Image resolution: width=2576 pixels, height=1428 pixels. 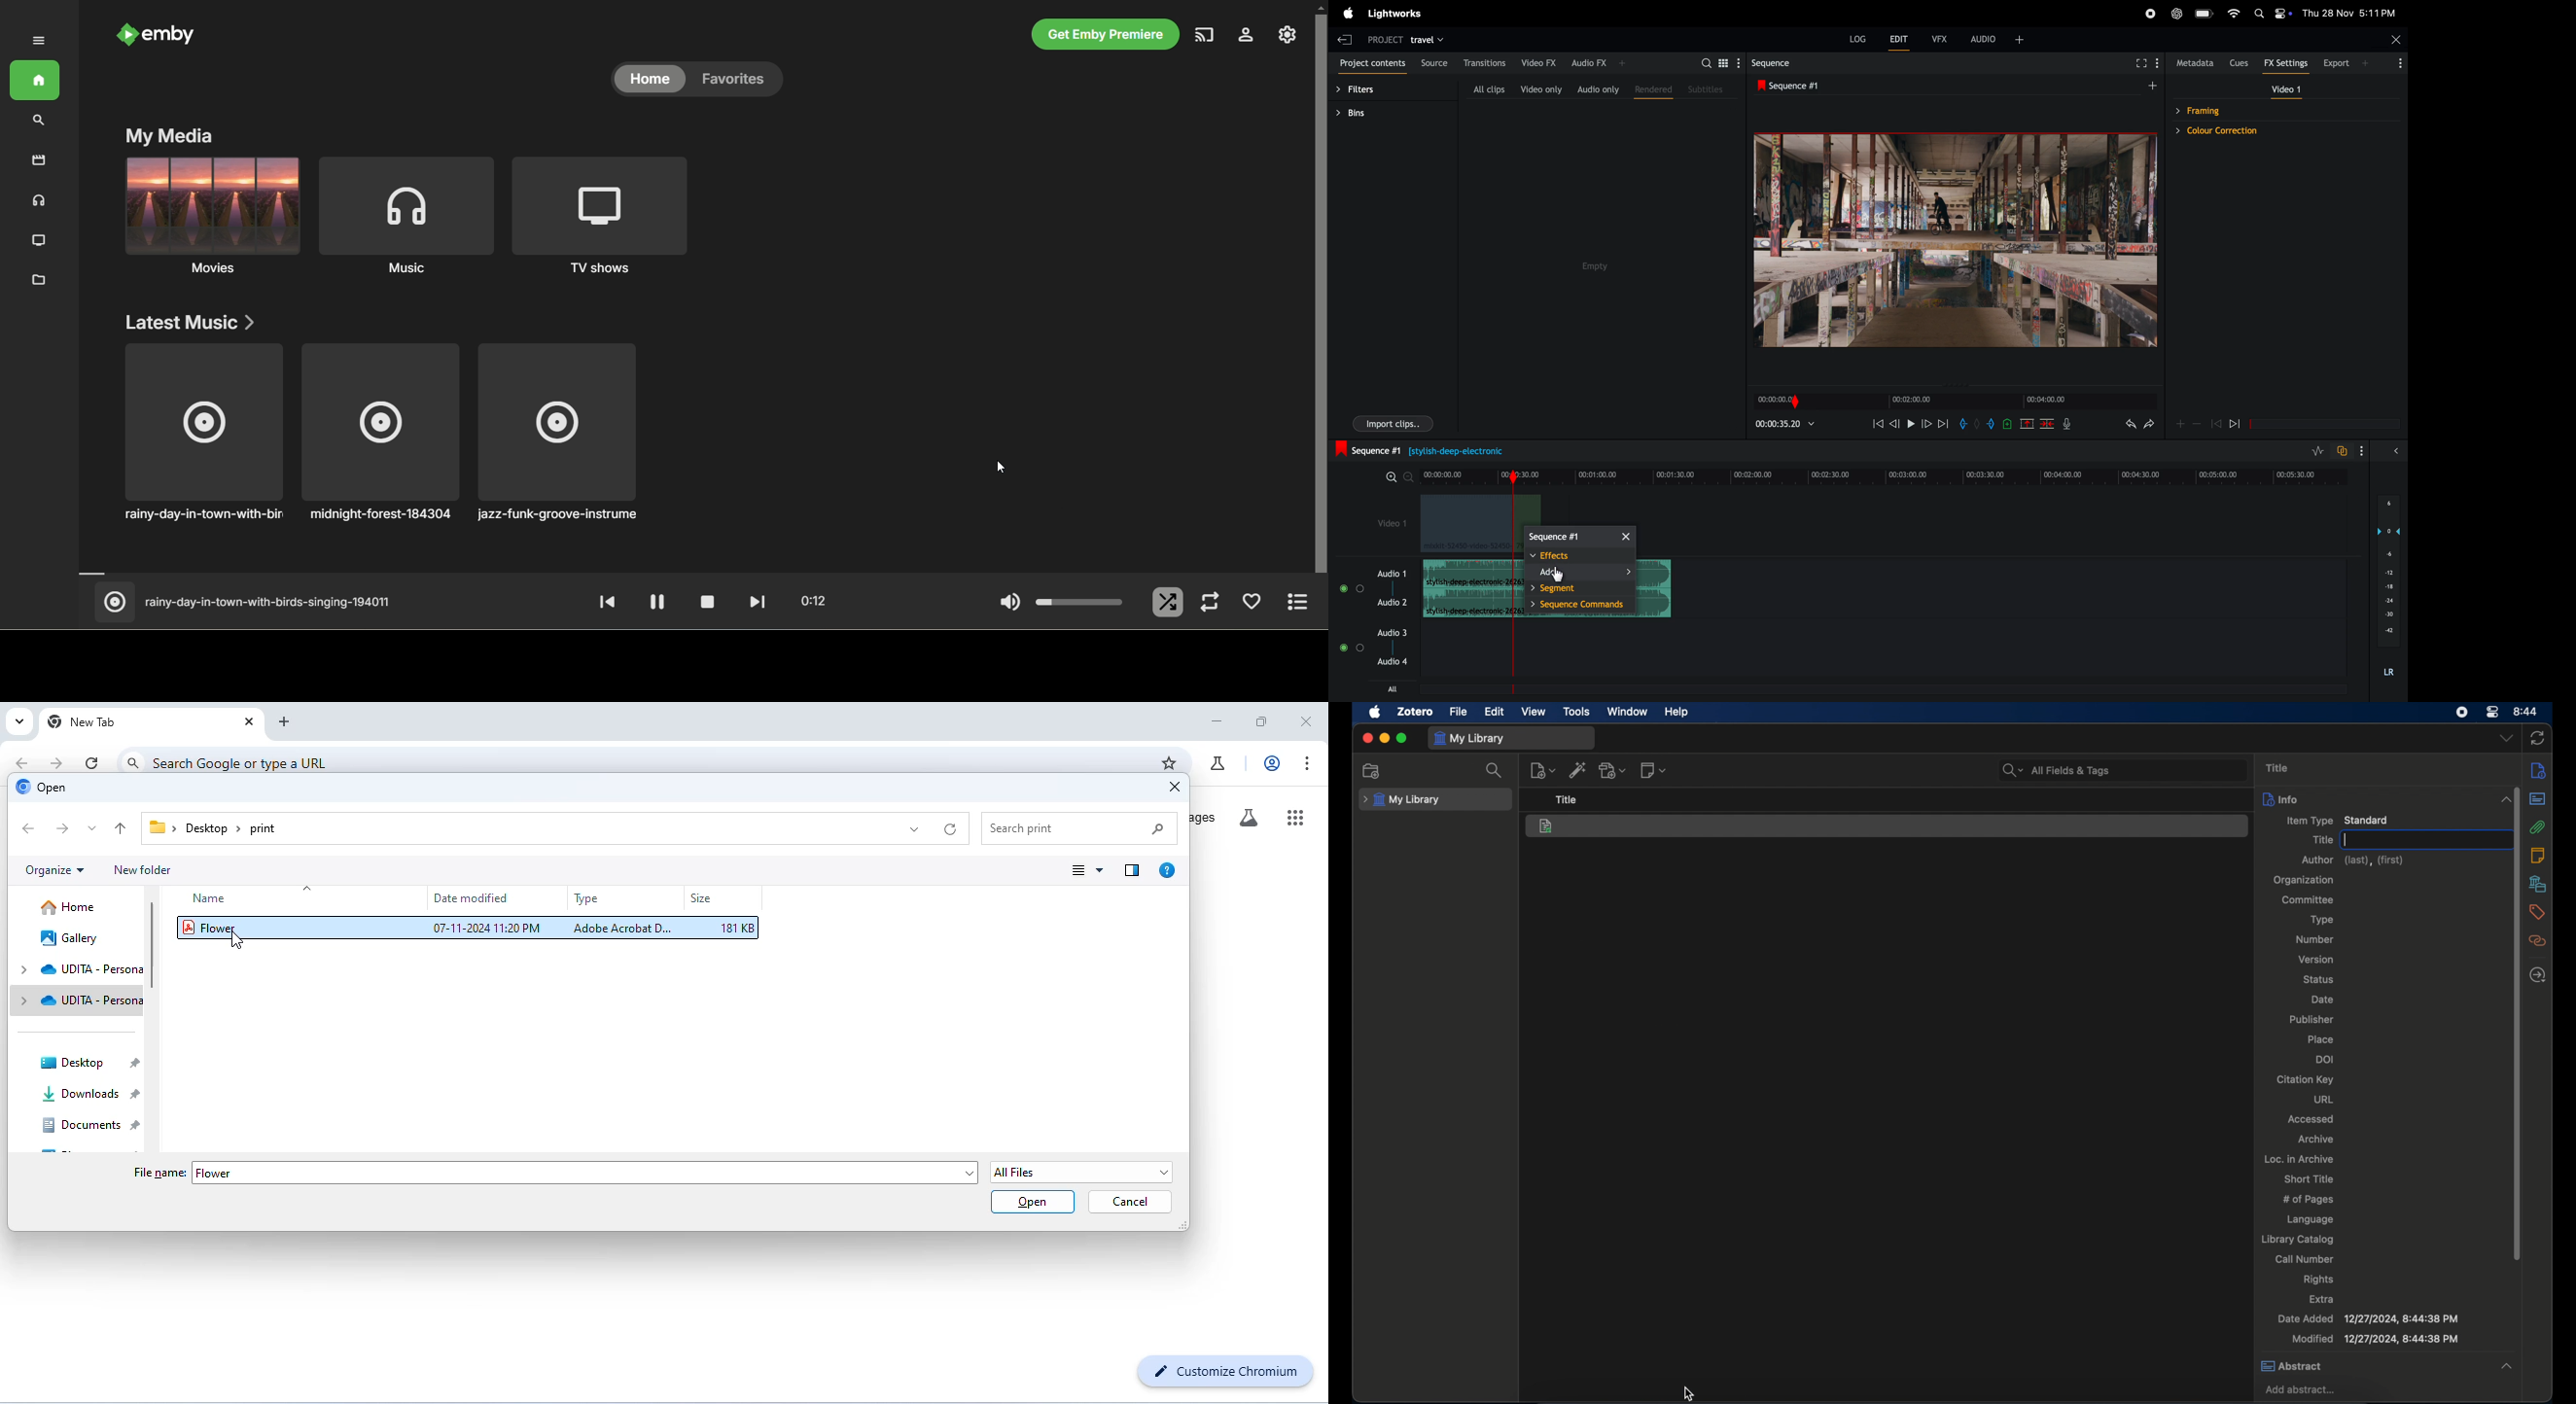 I want to click on add in mark, so click(x=1965, y=424).